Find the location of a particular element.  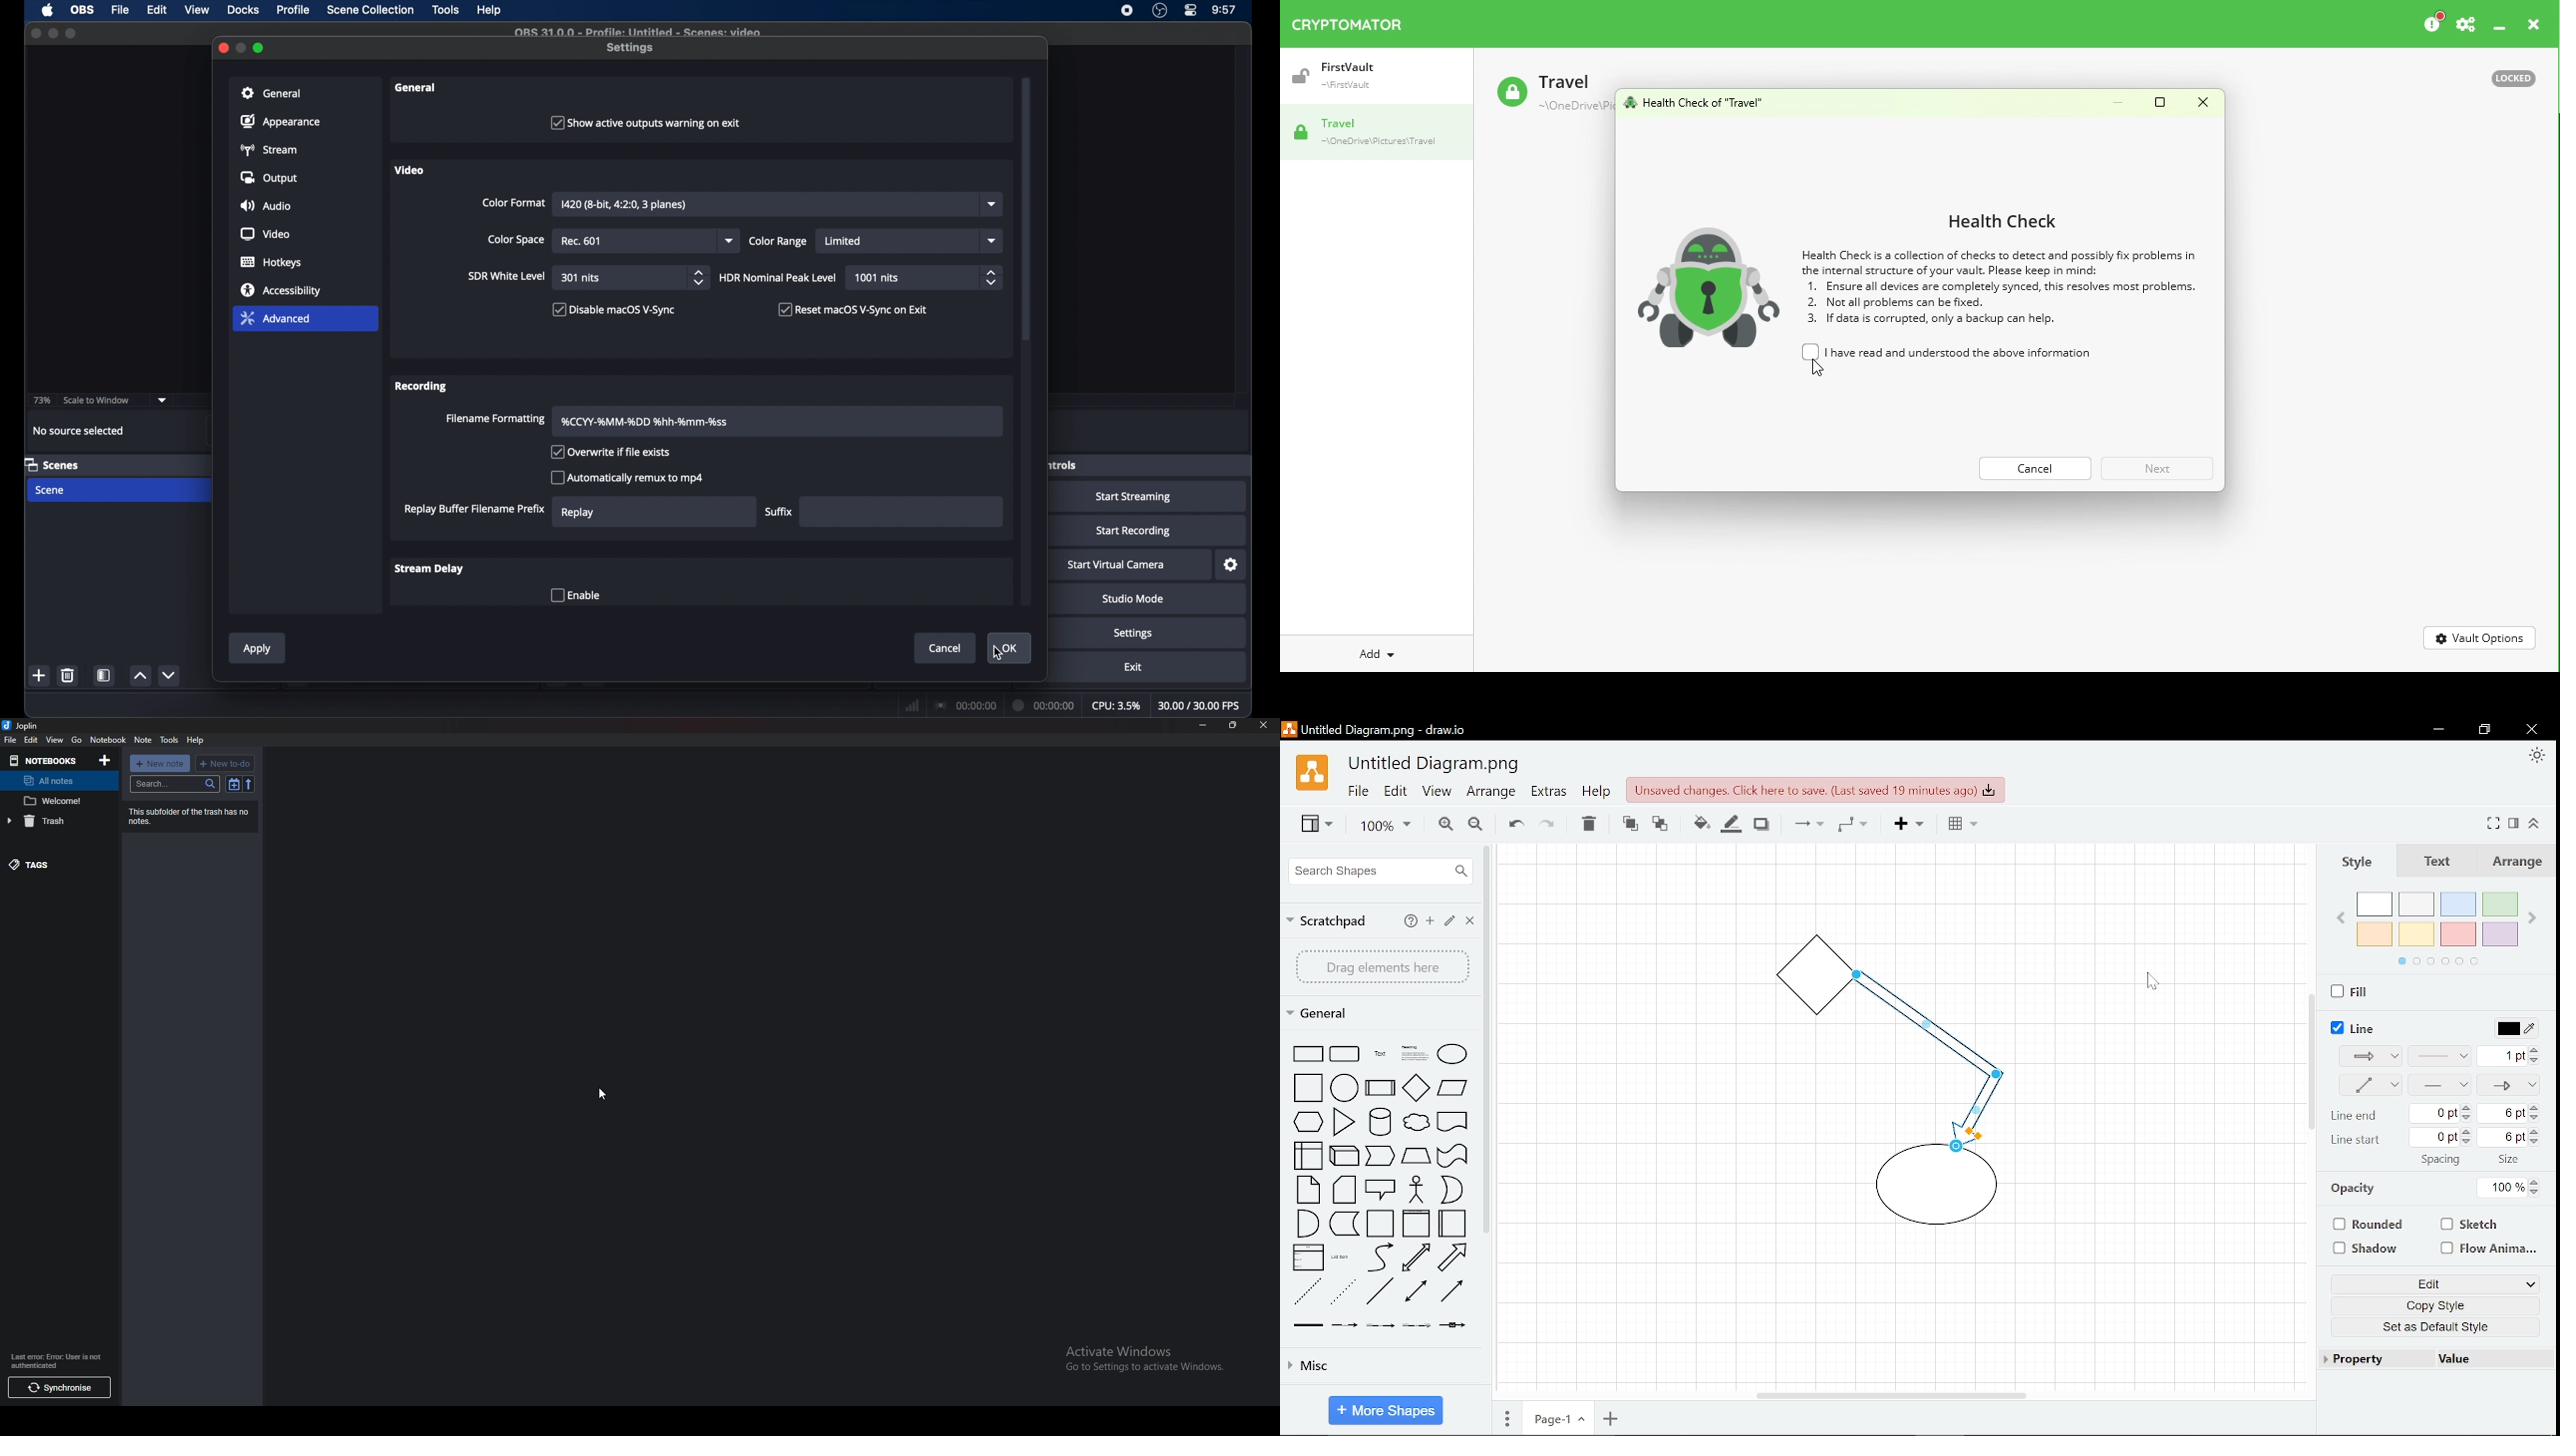

Fullscreen is located at coordinates (2496, 823).